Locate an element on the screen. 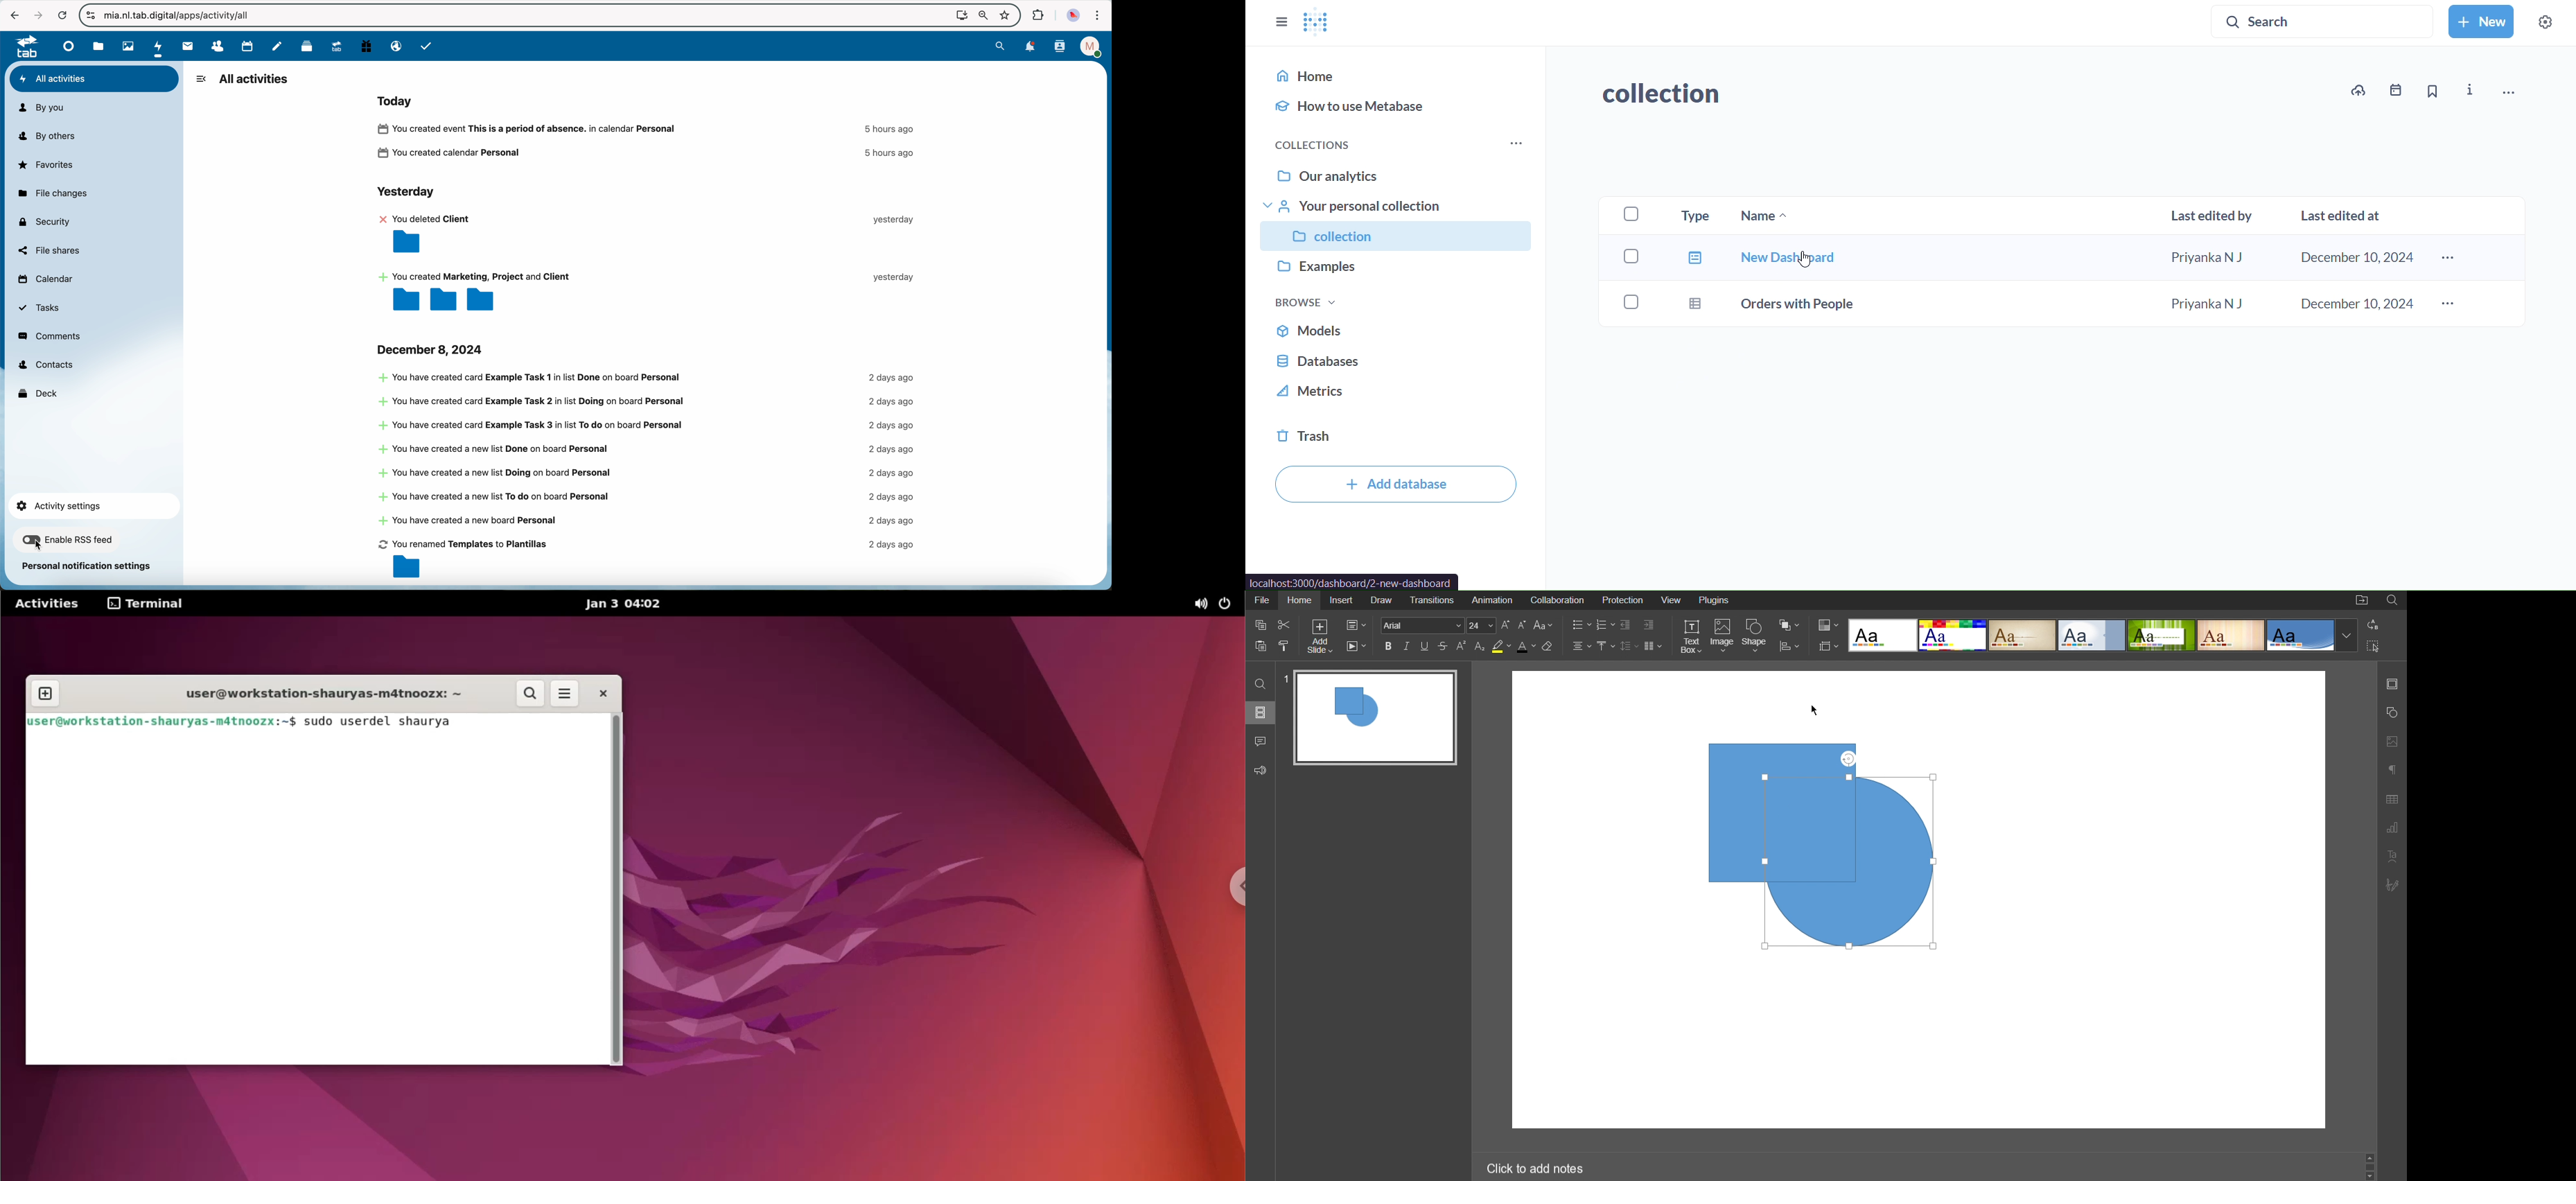  Transitions is located at coordinates (1433, 600).